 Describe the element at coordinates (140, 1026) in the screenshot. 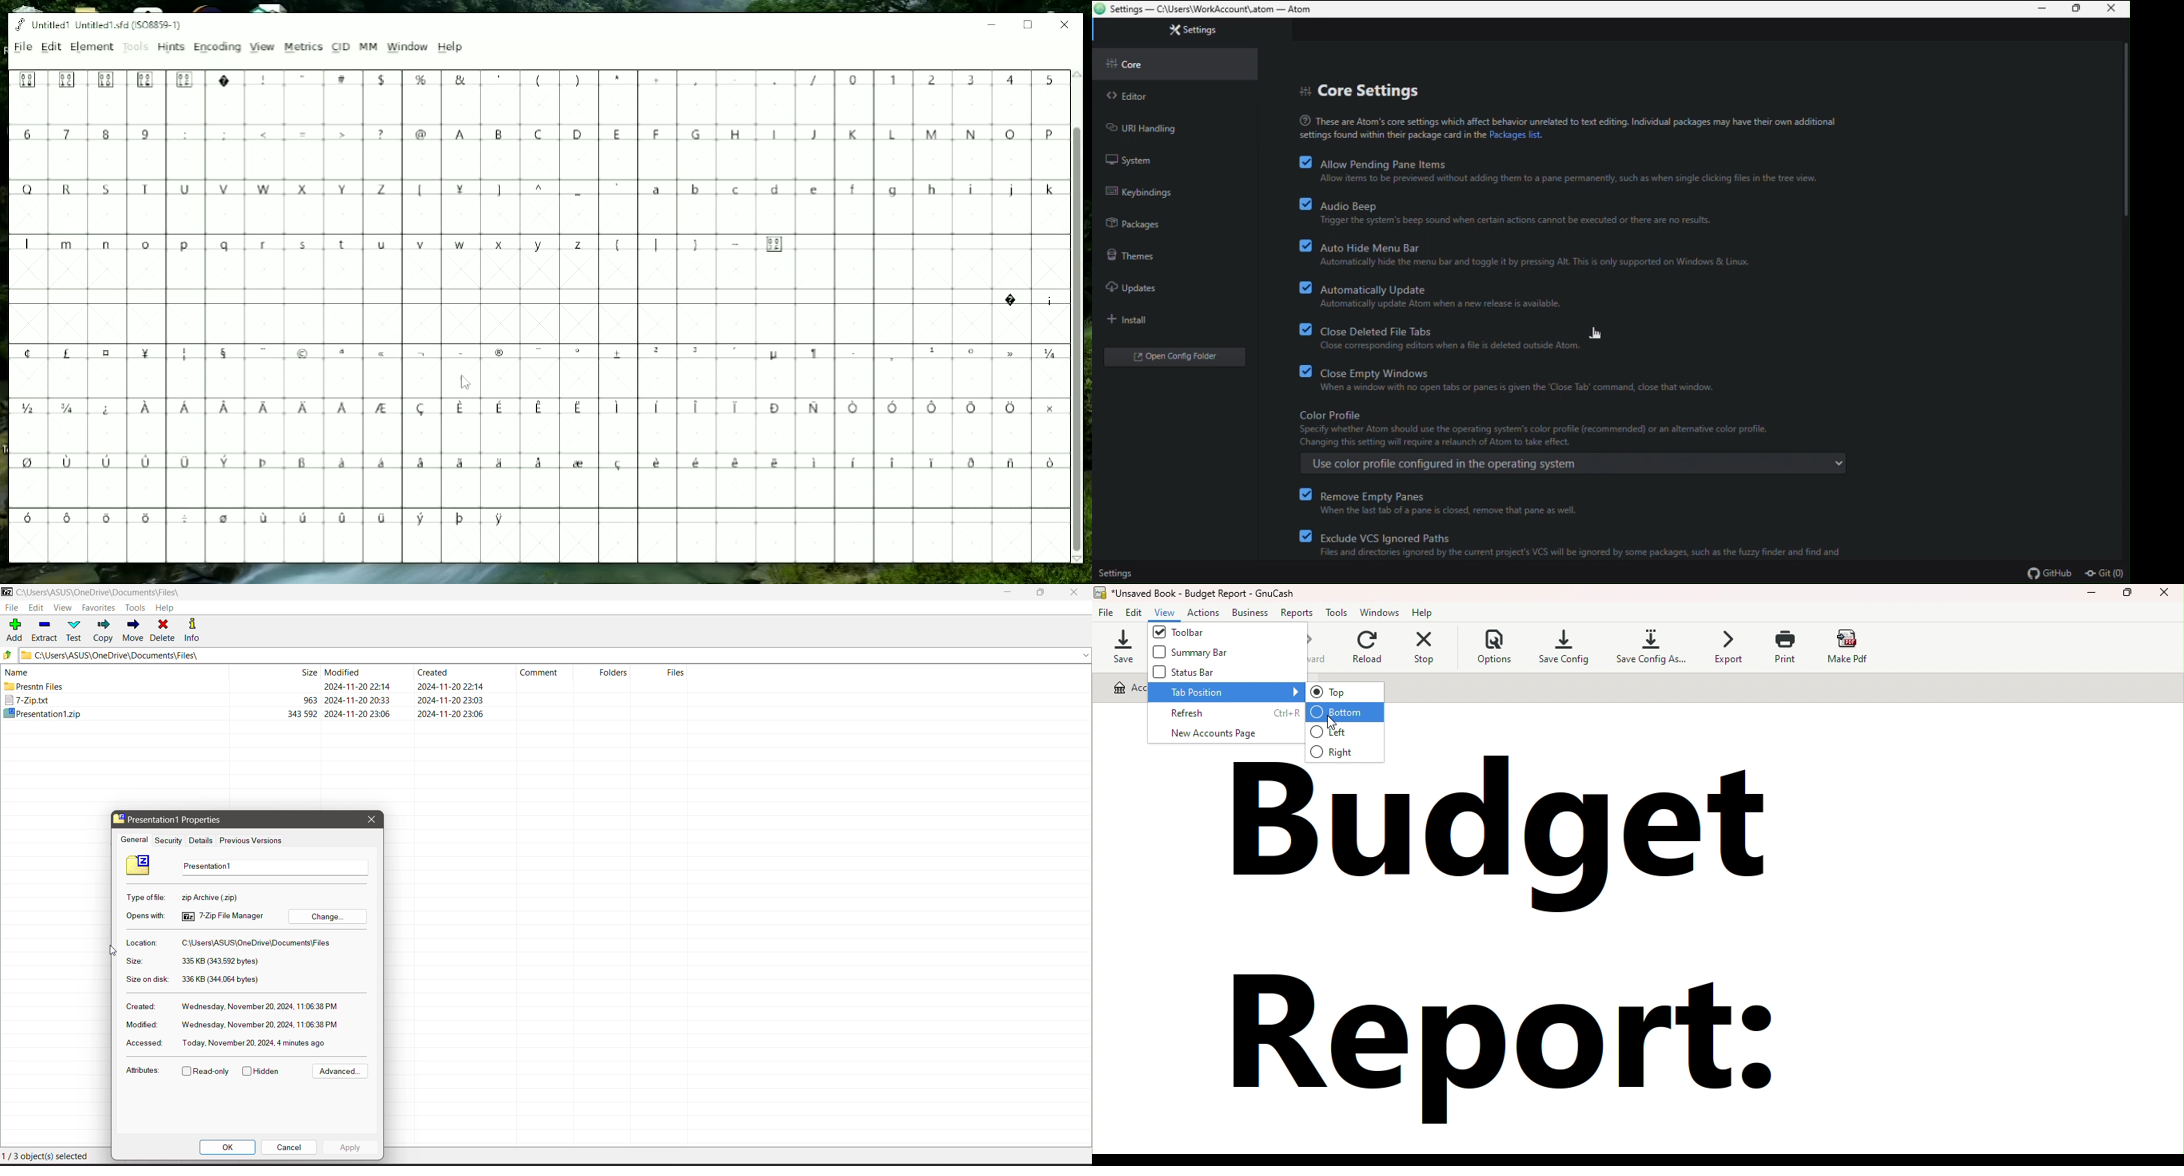

I see `Modified` at that location.